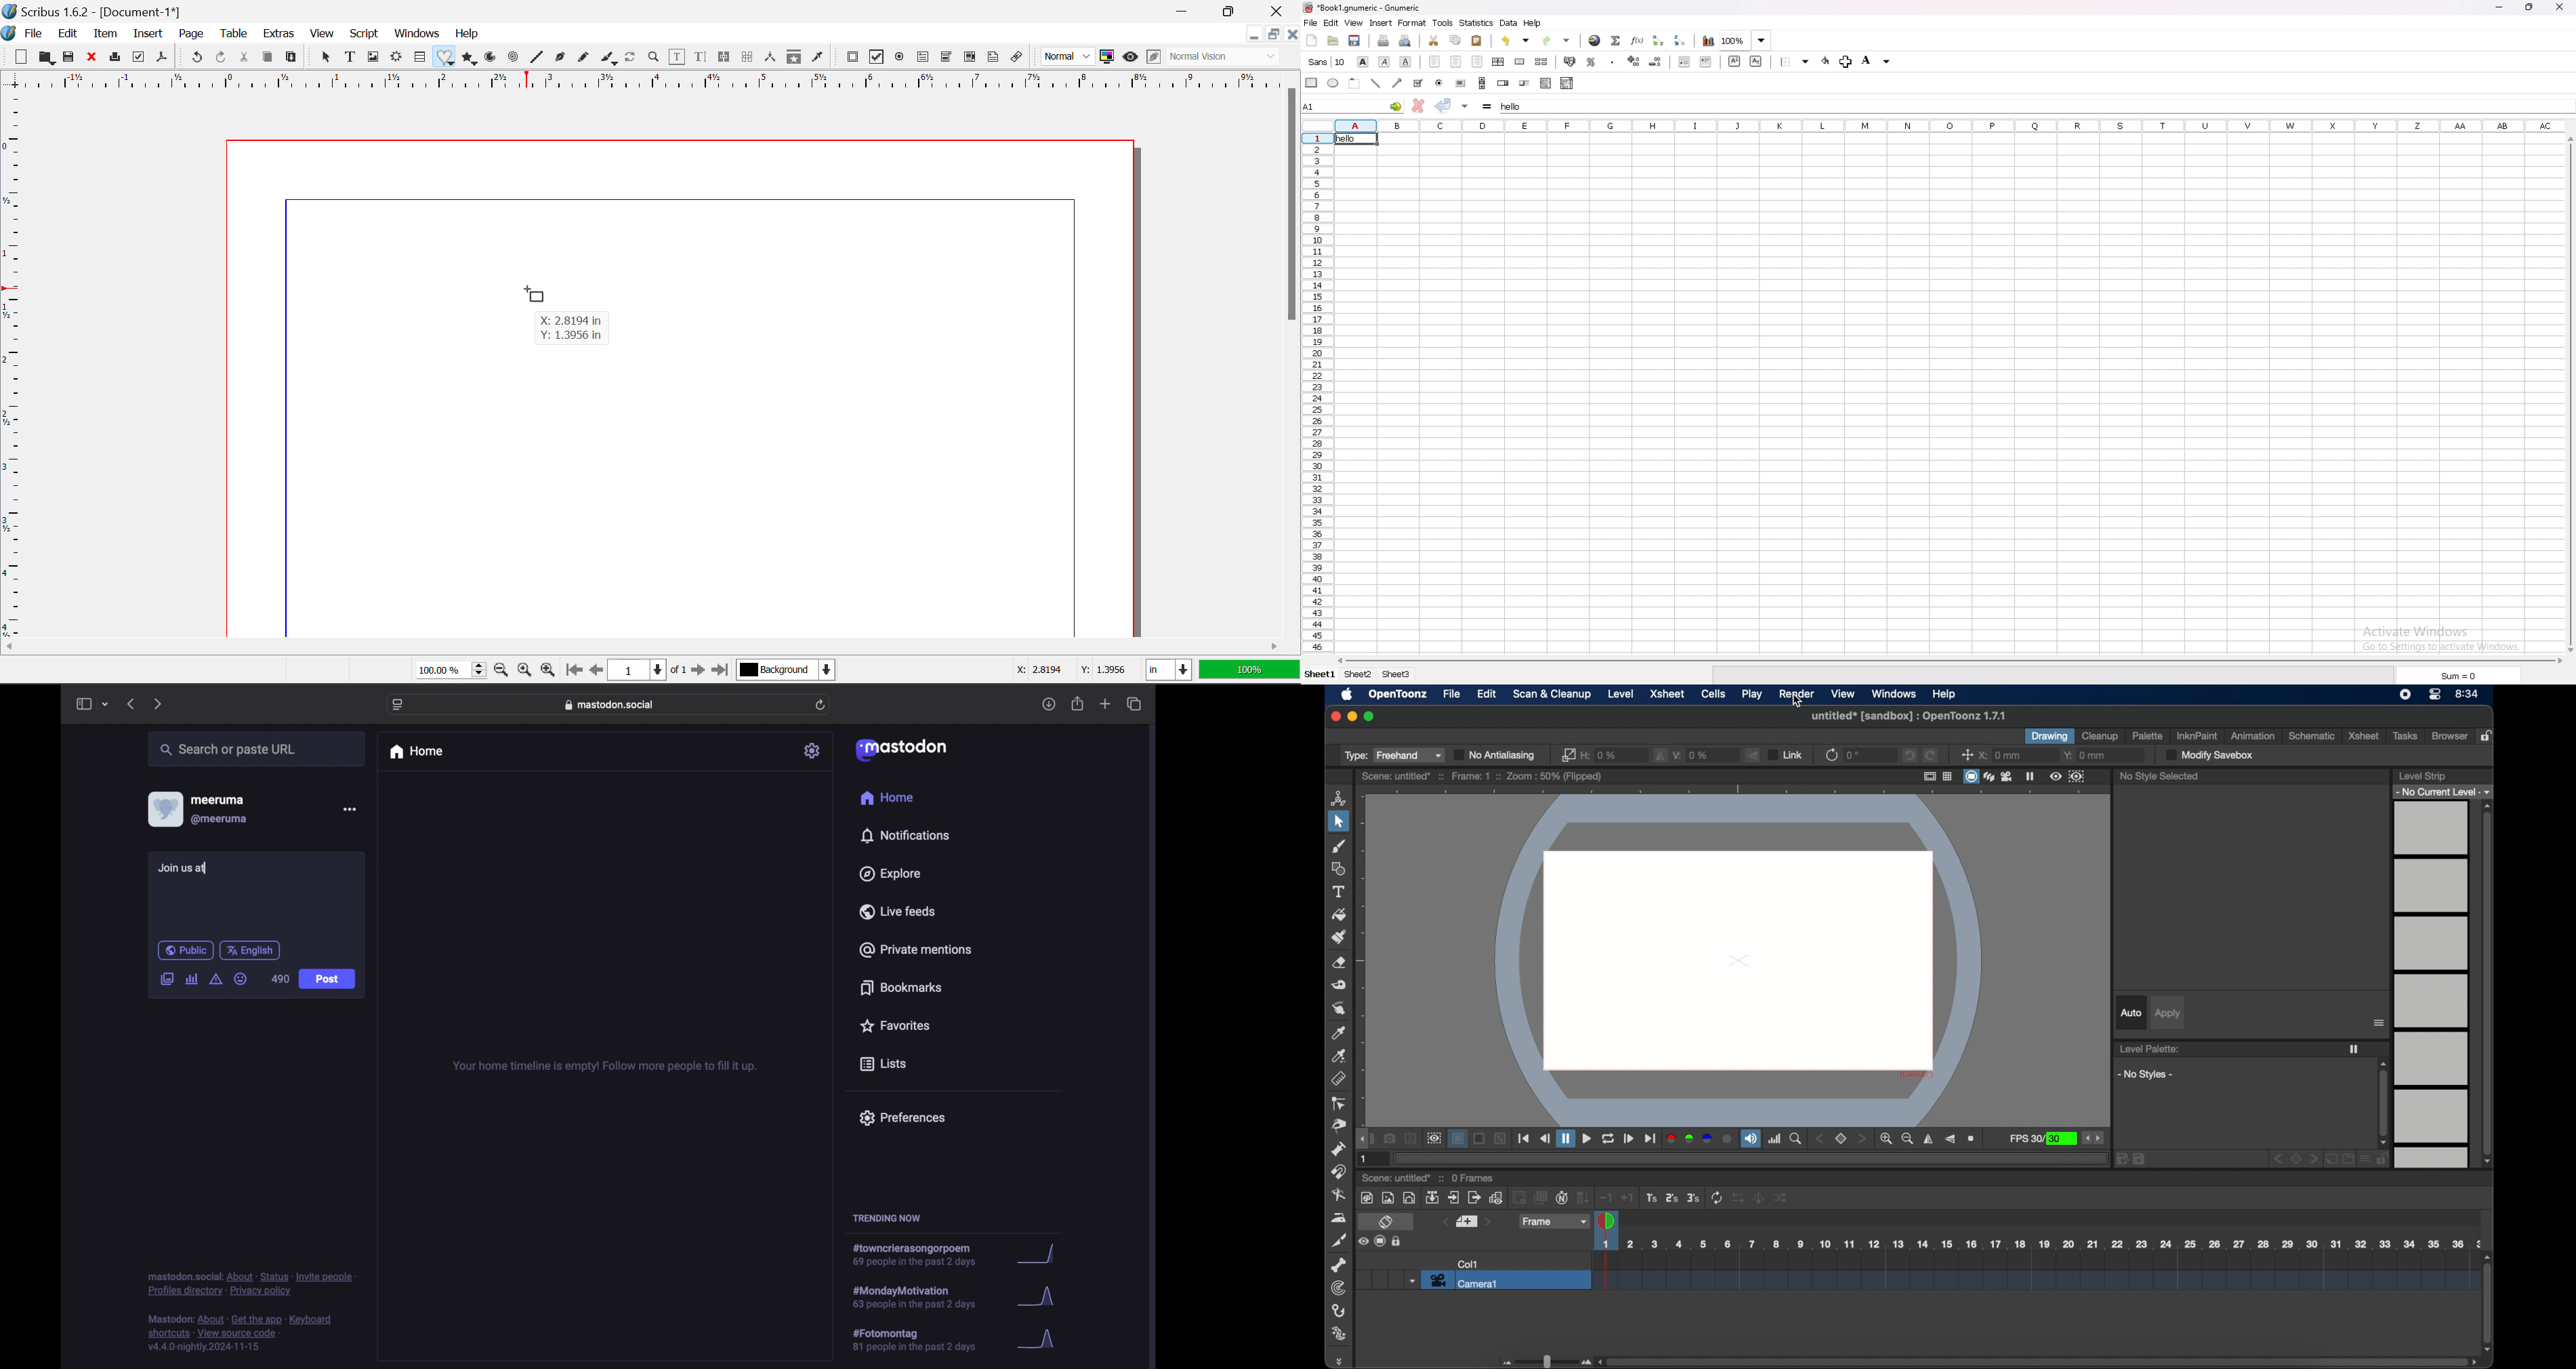  I want to click on Undo, so click(194, 58).